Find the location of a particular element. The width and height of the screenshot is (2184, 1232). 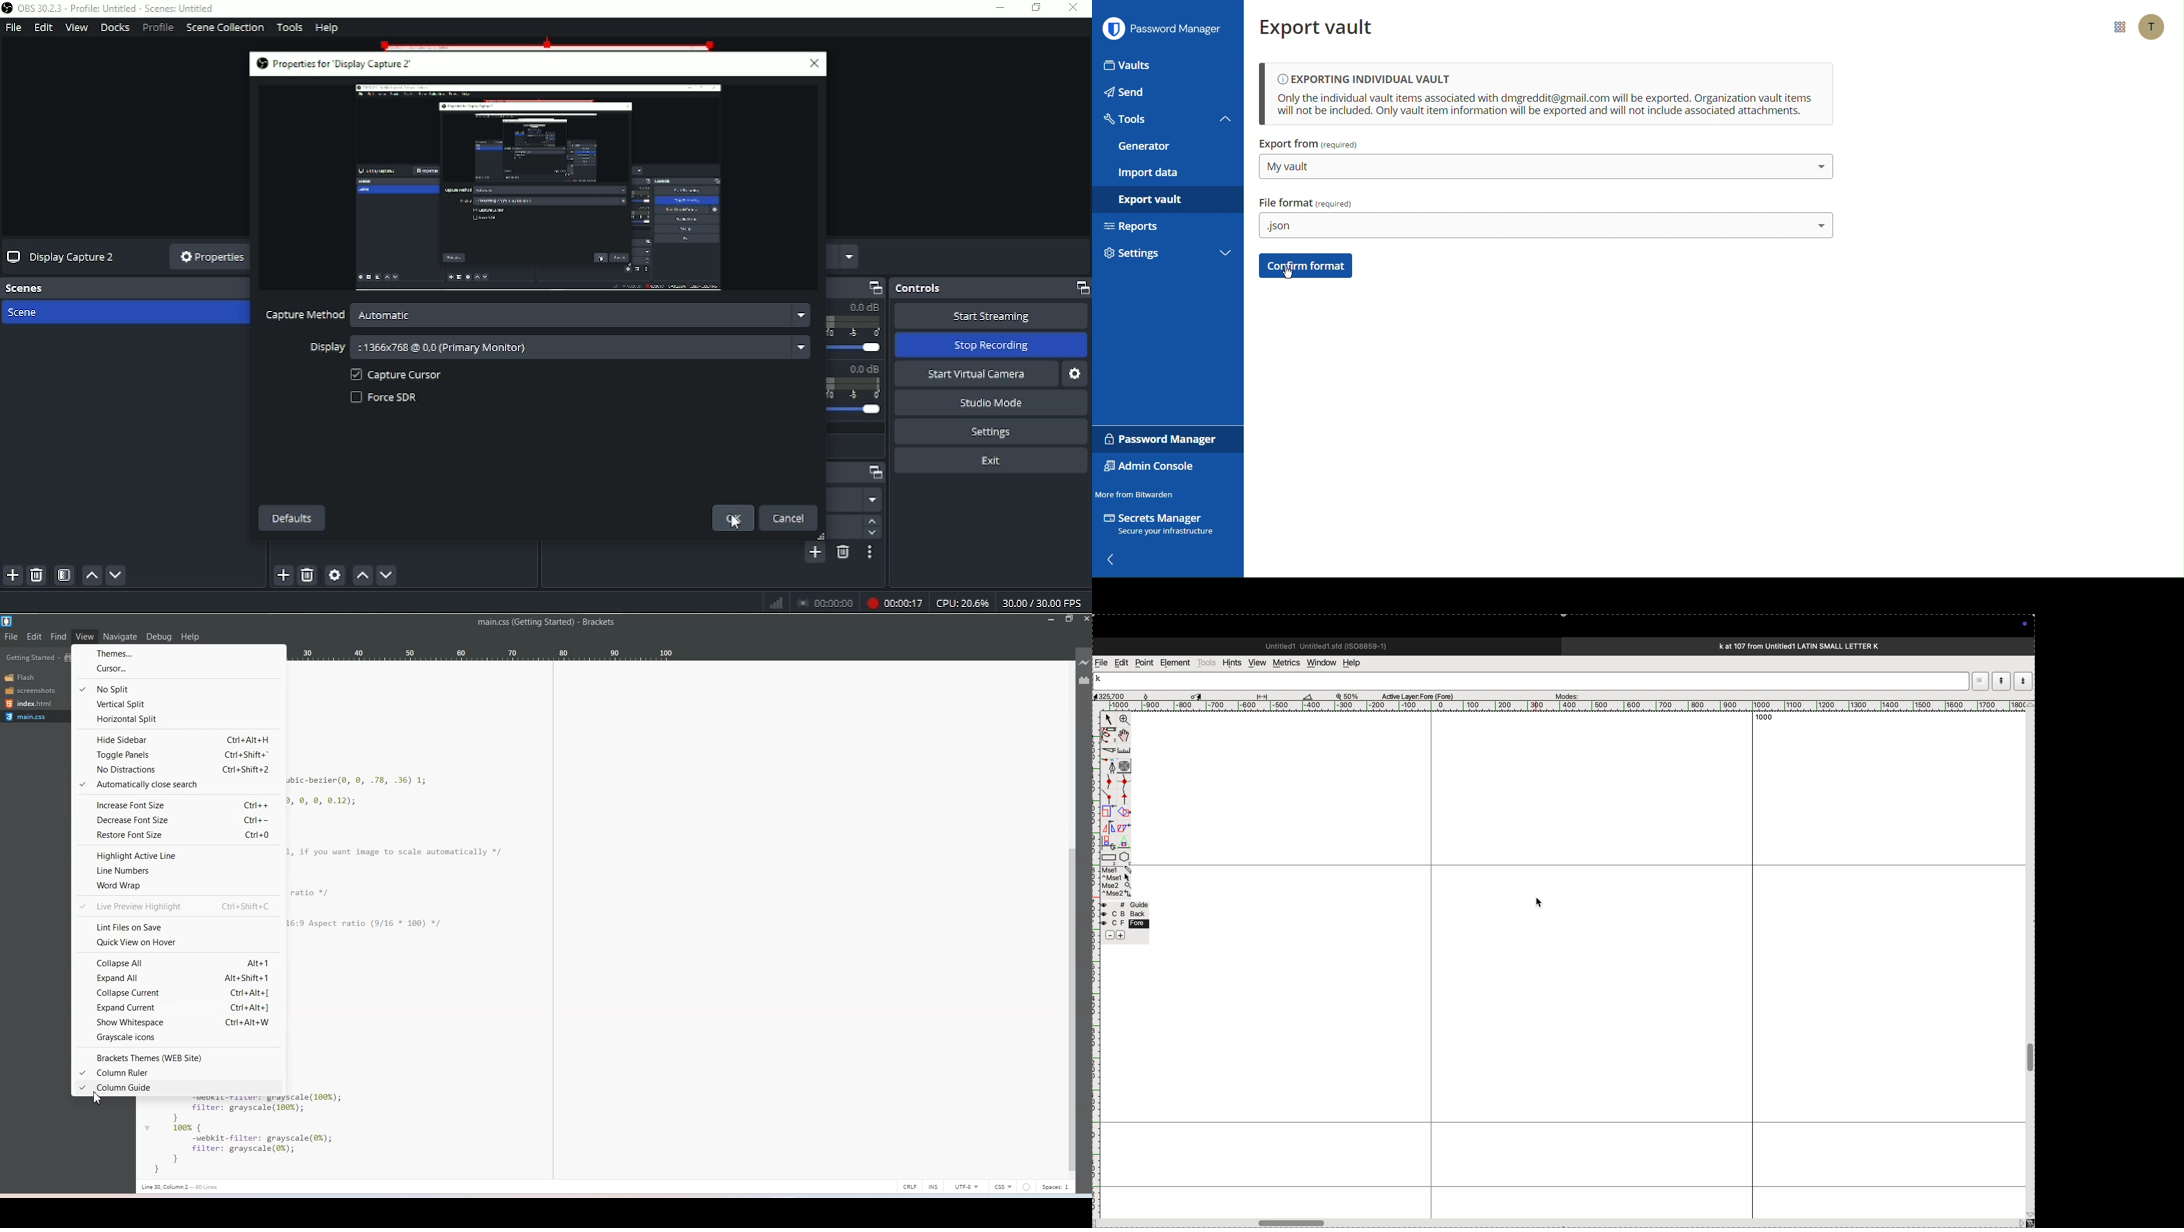

Greyscale icons is located at coordinates (179, 1038).